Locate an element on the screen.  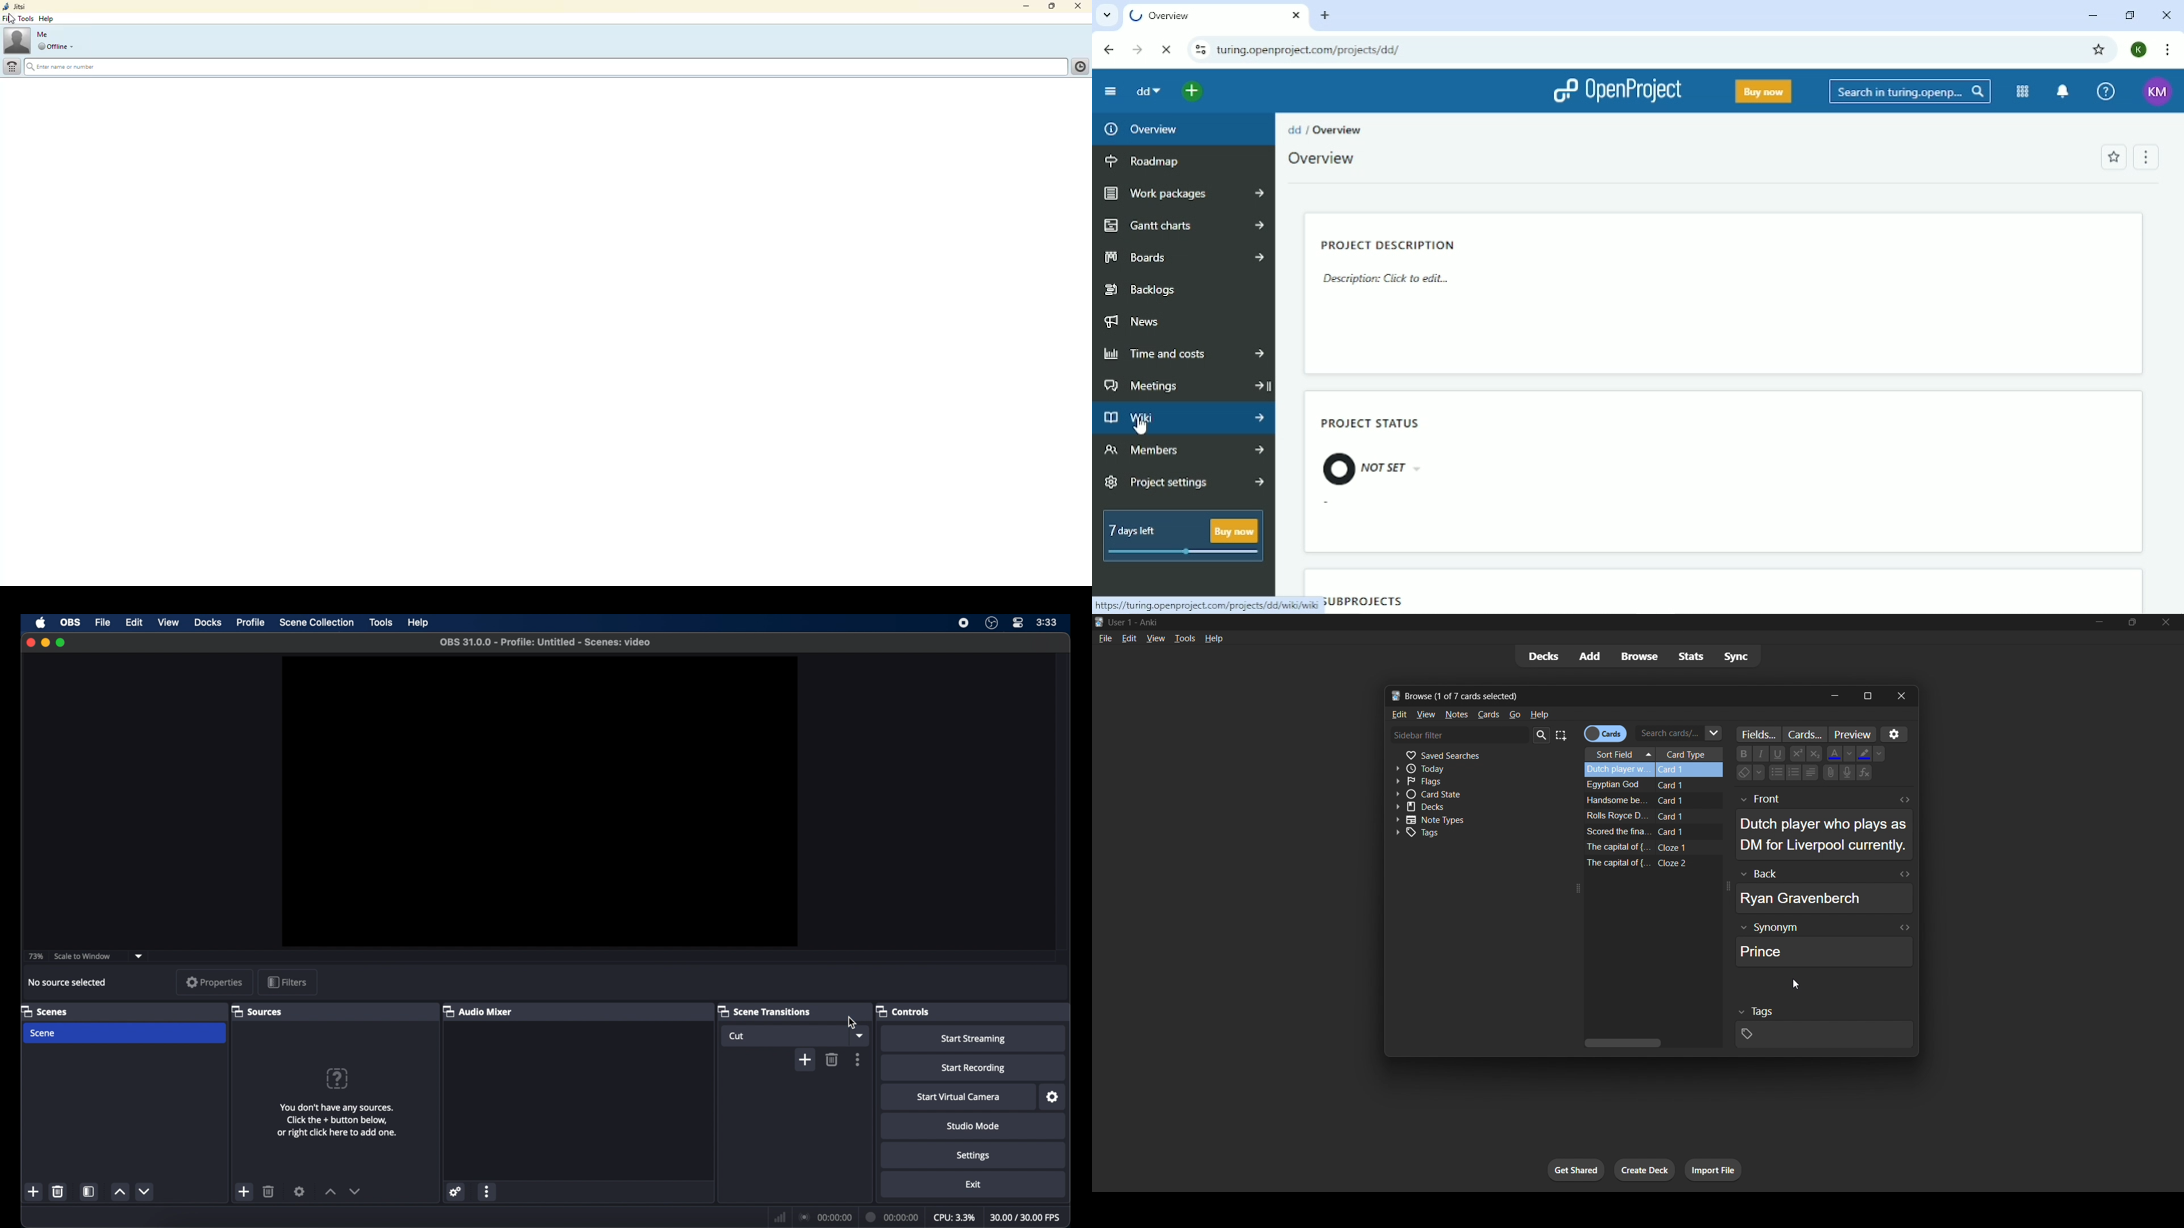
sort field column is located at coordinates (1623, 754).